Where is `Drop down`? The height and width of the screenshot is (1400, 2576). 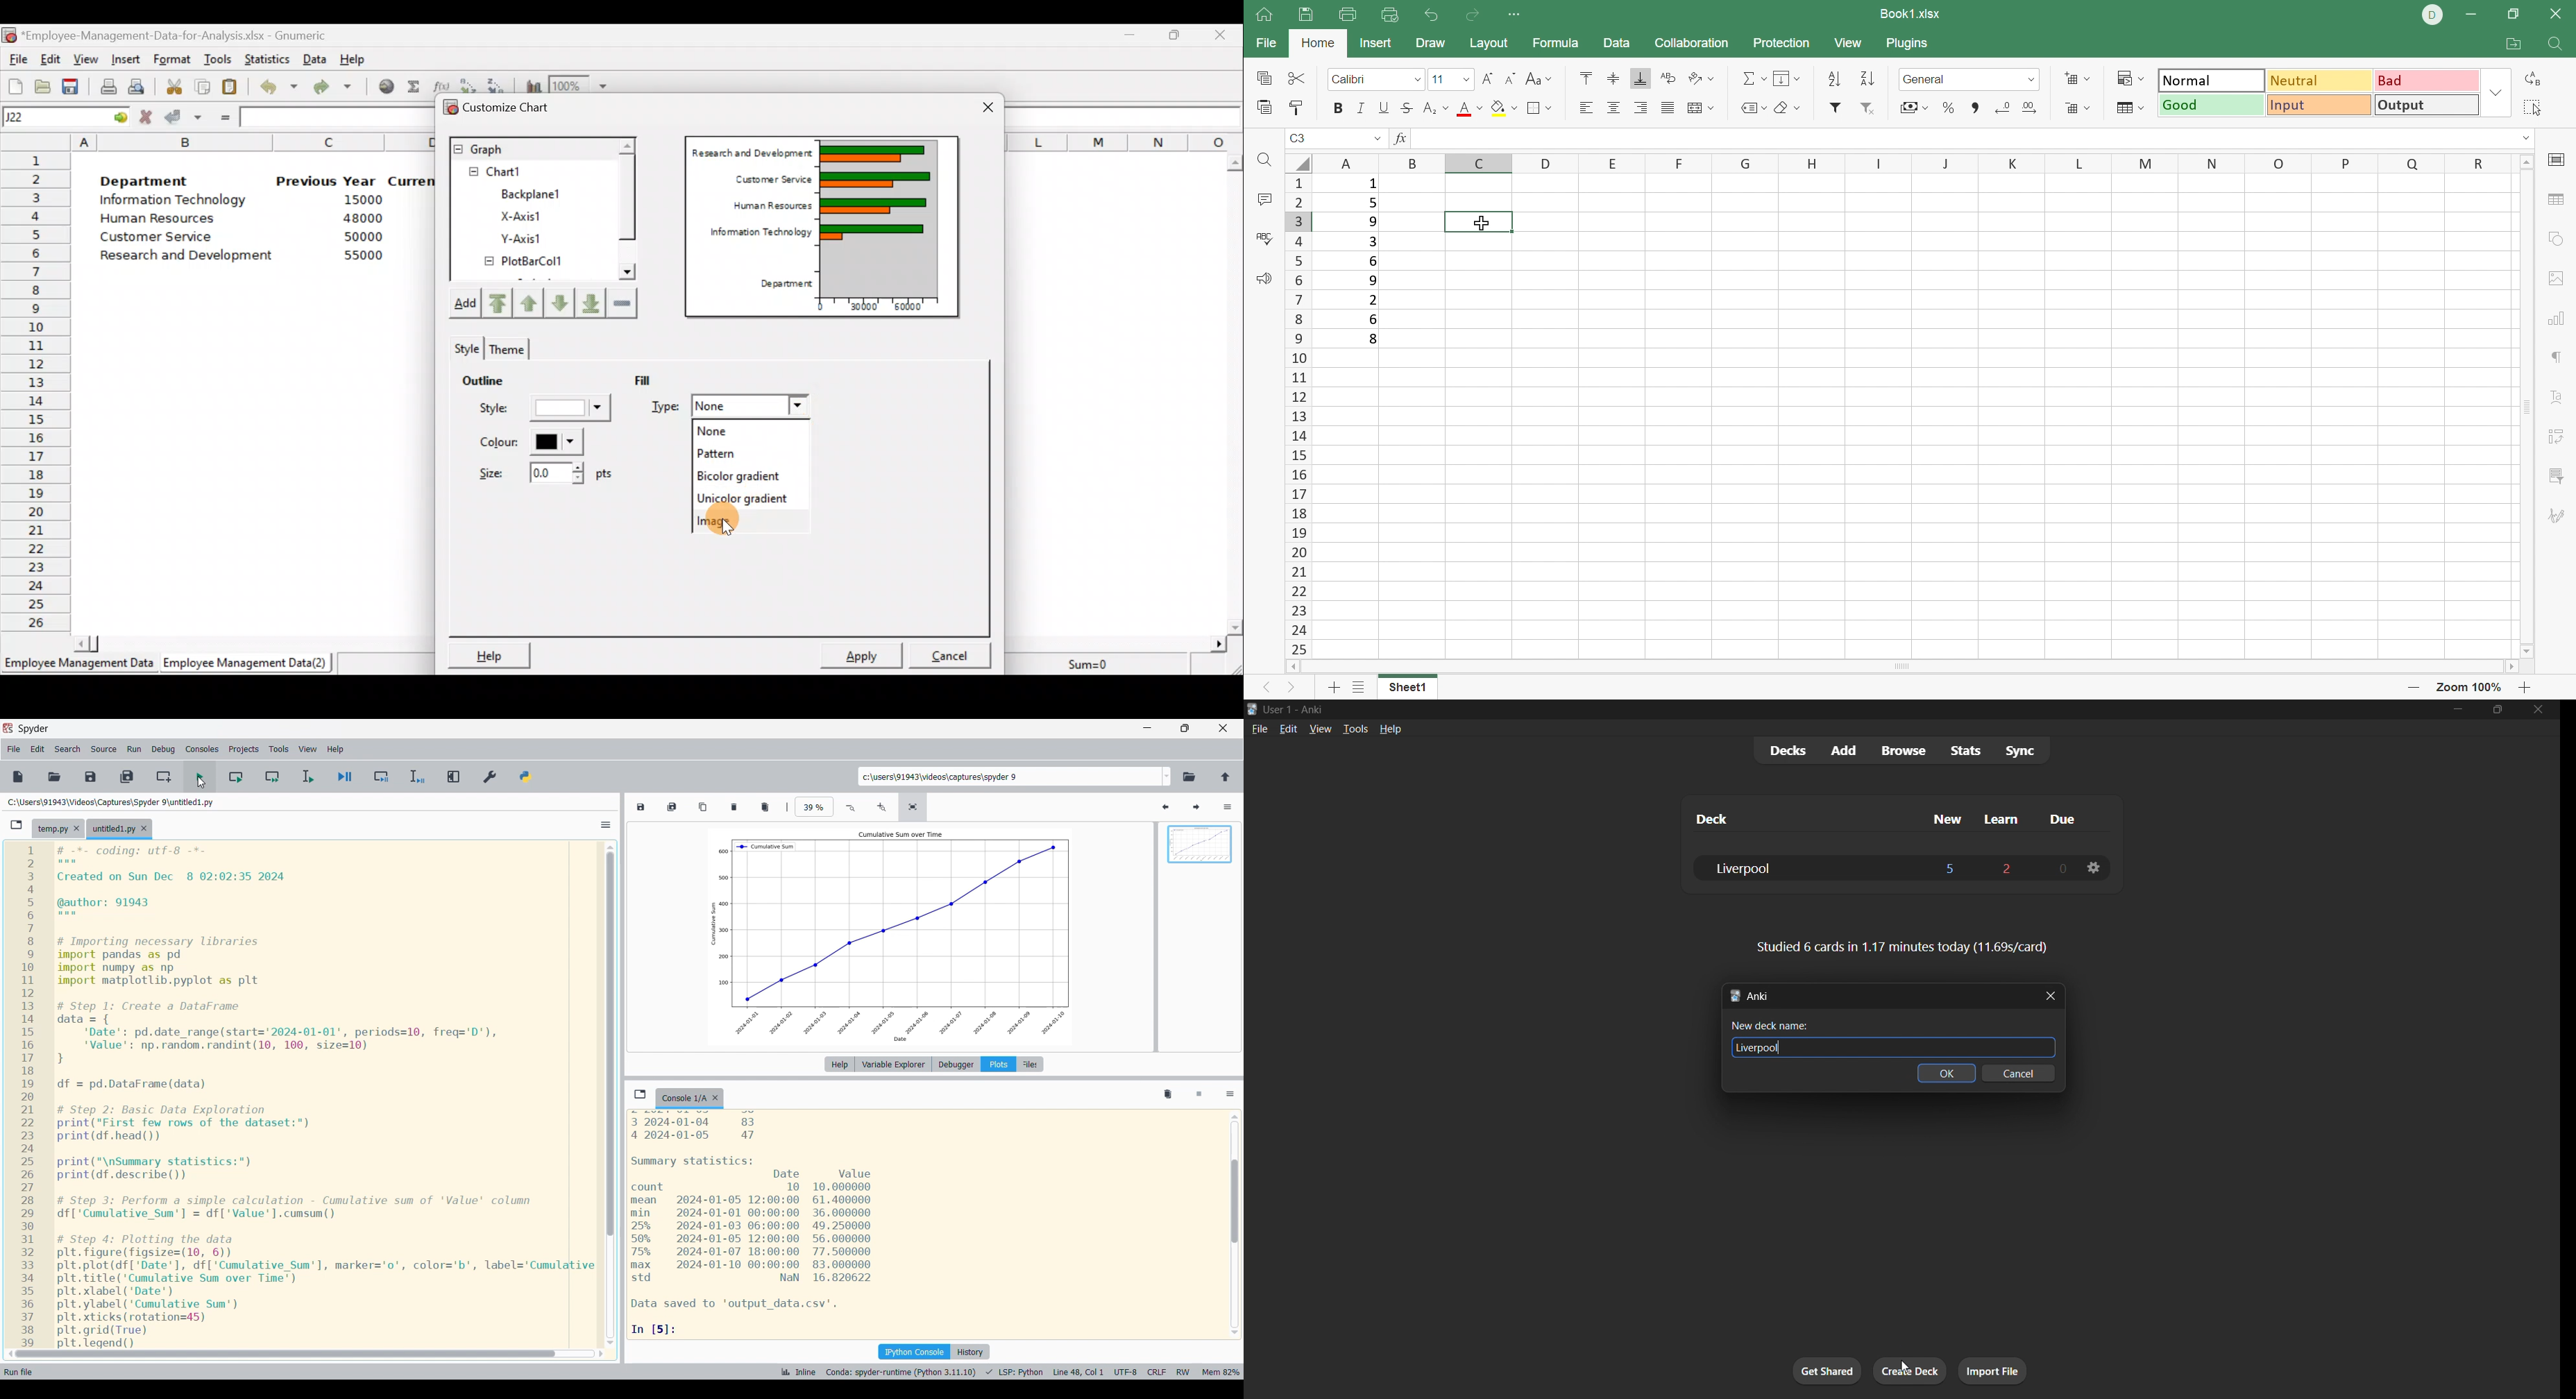 Drop down is located at coordinates (2496, 96).